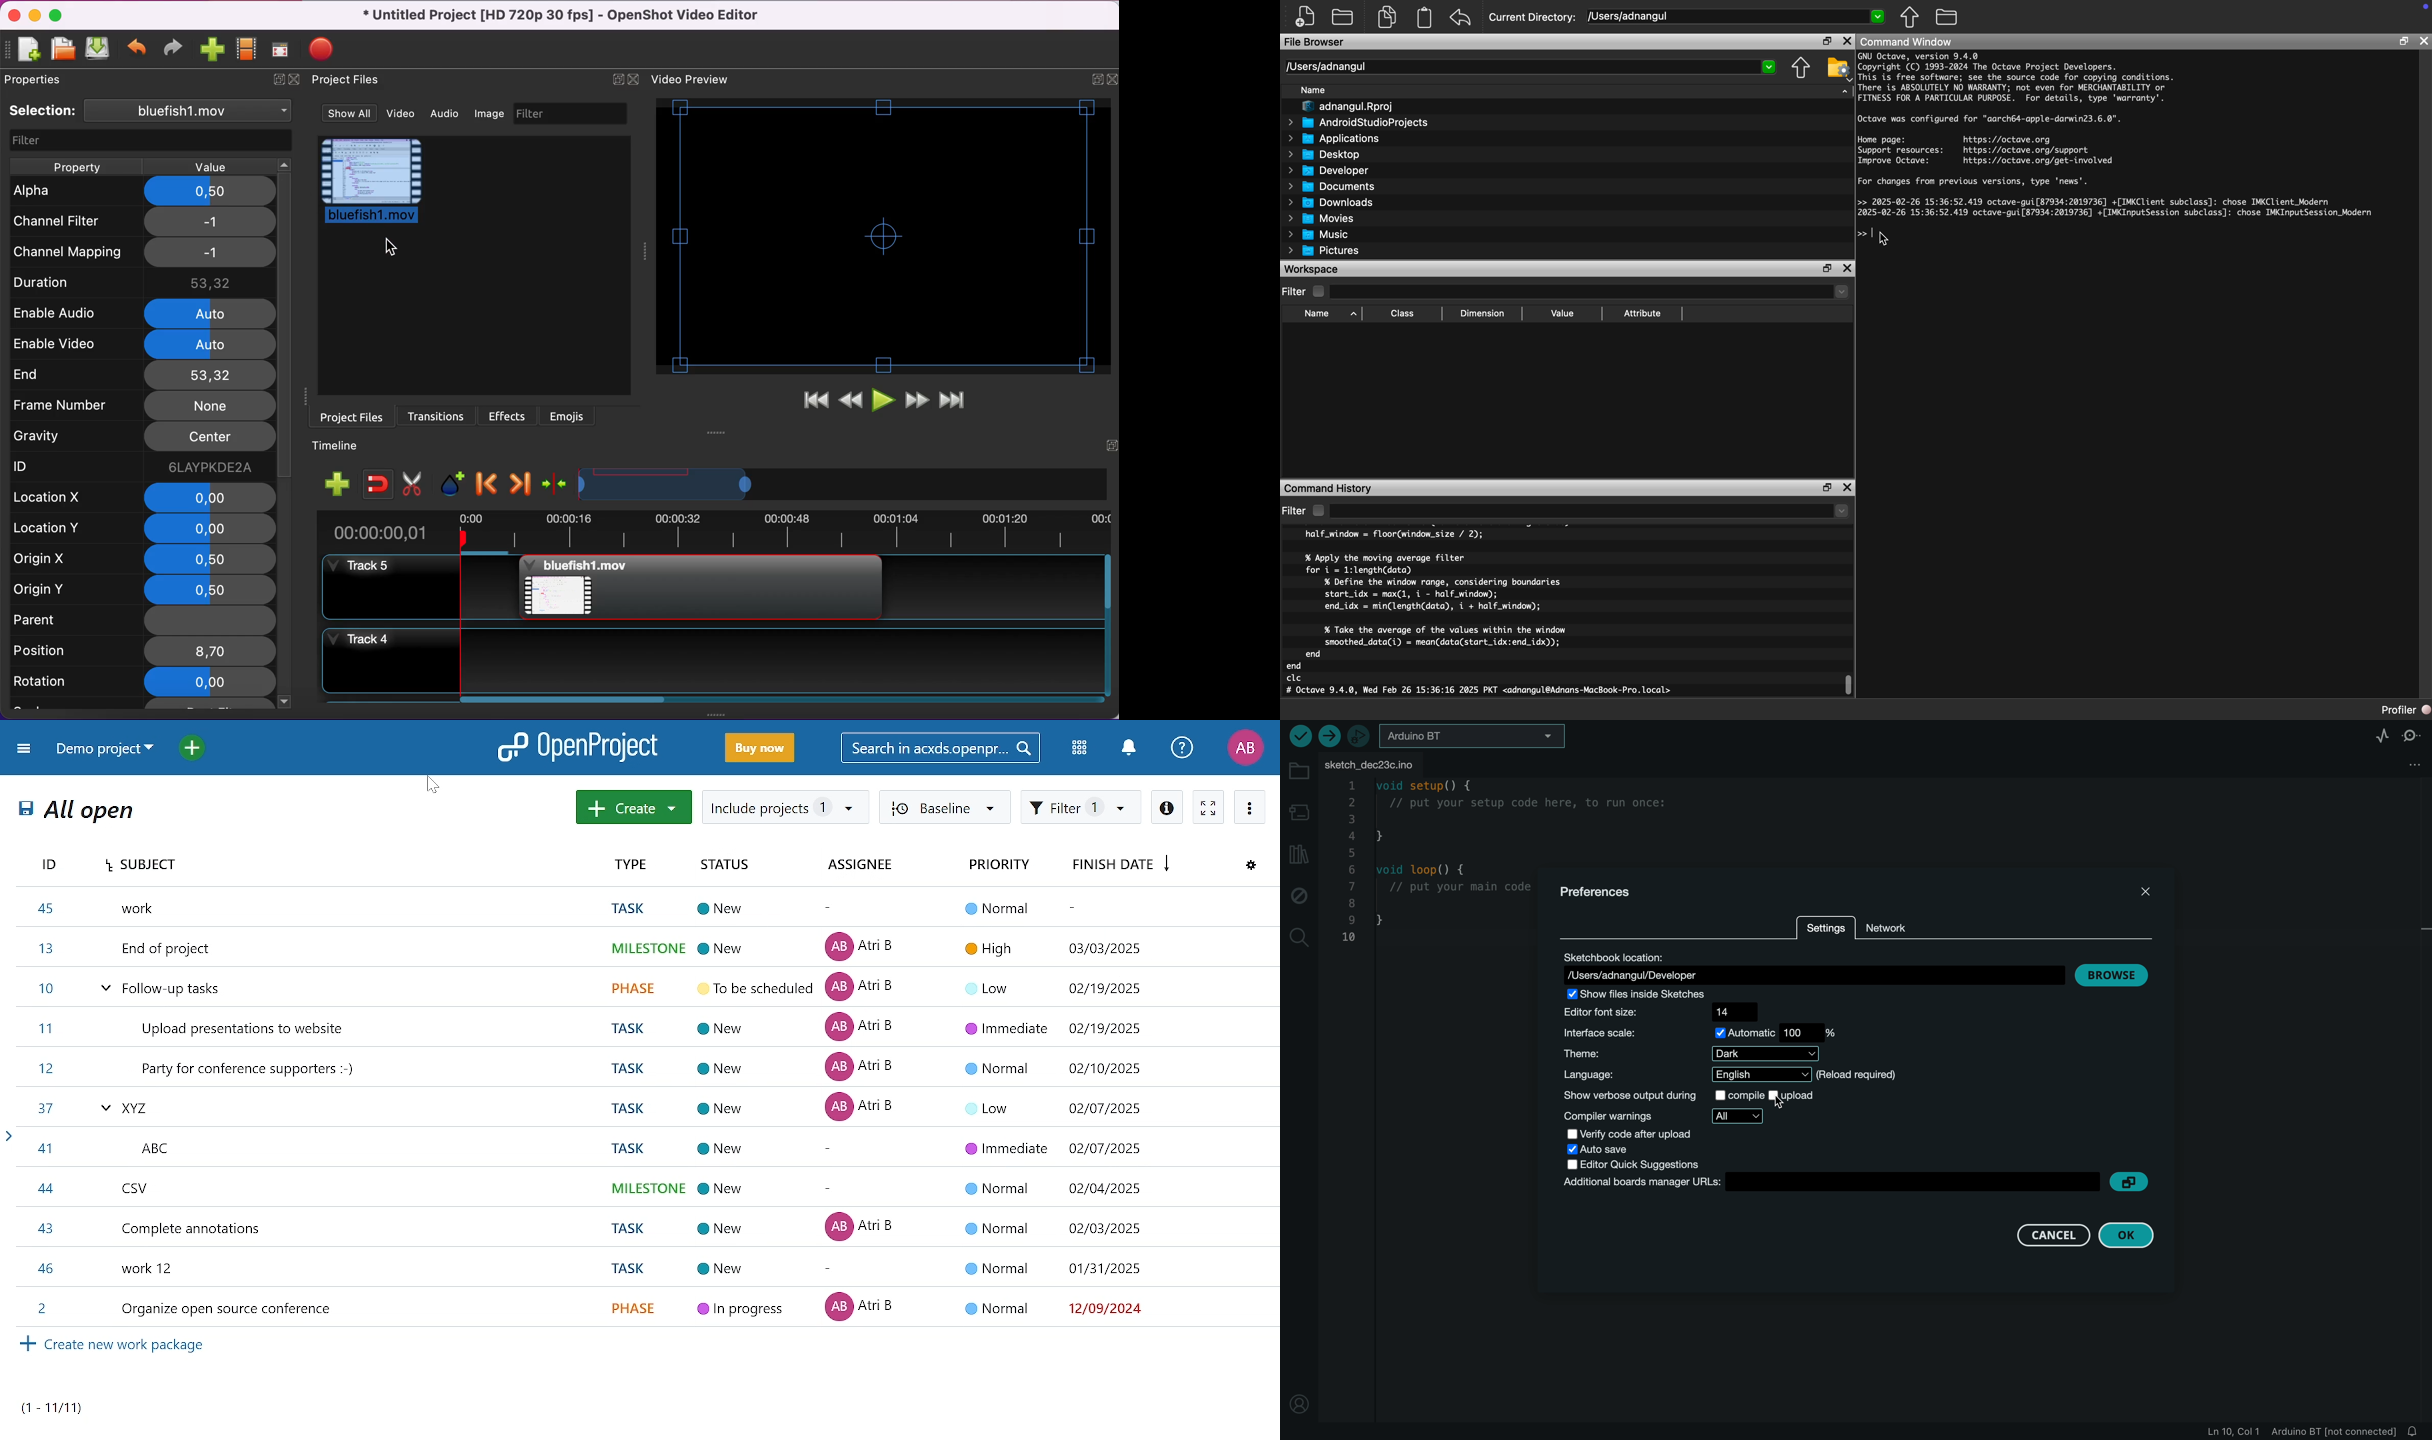  What do you see at coordinates (1314, 90) in the screenshot?
I see `Name` at bounding box center [1314, 90].